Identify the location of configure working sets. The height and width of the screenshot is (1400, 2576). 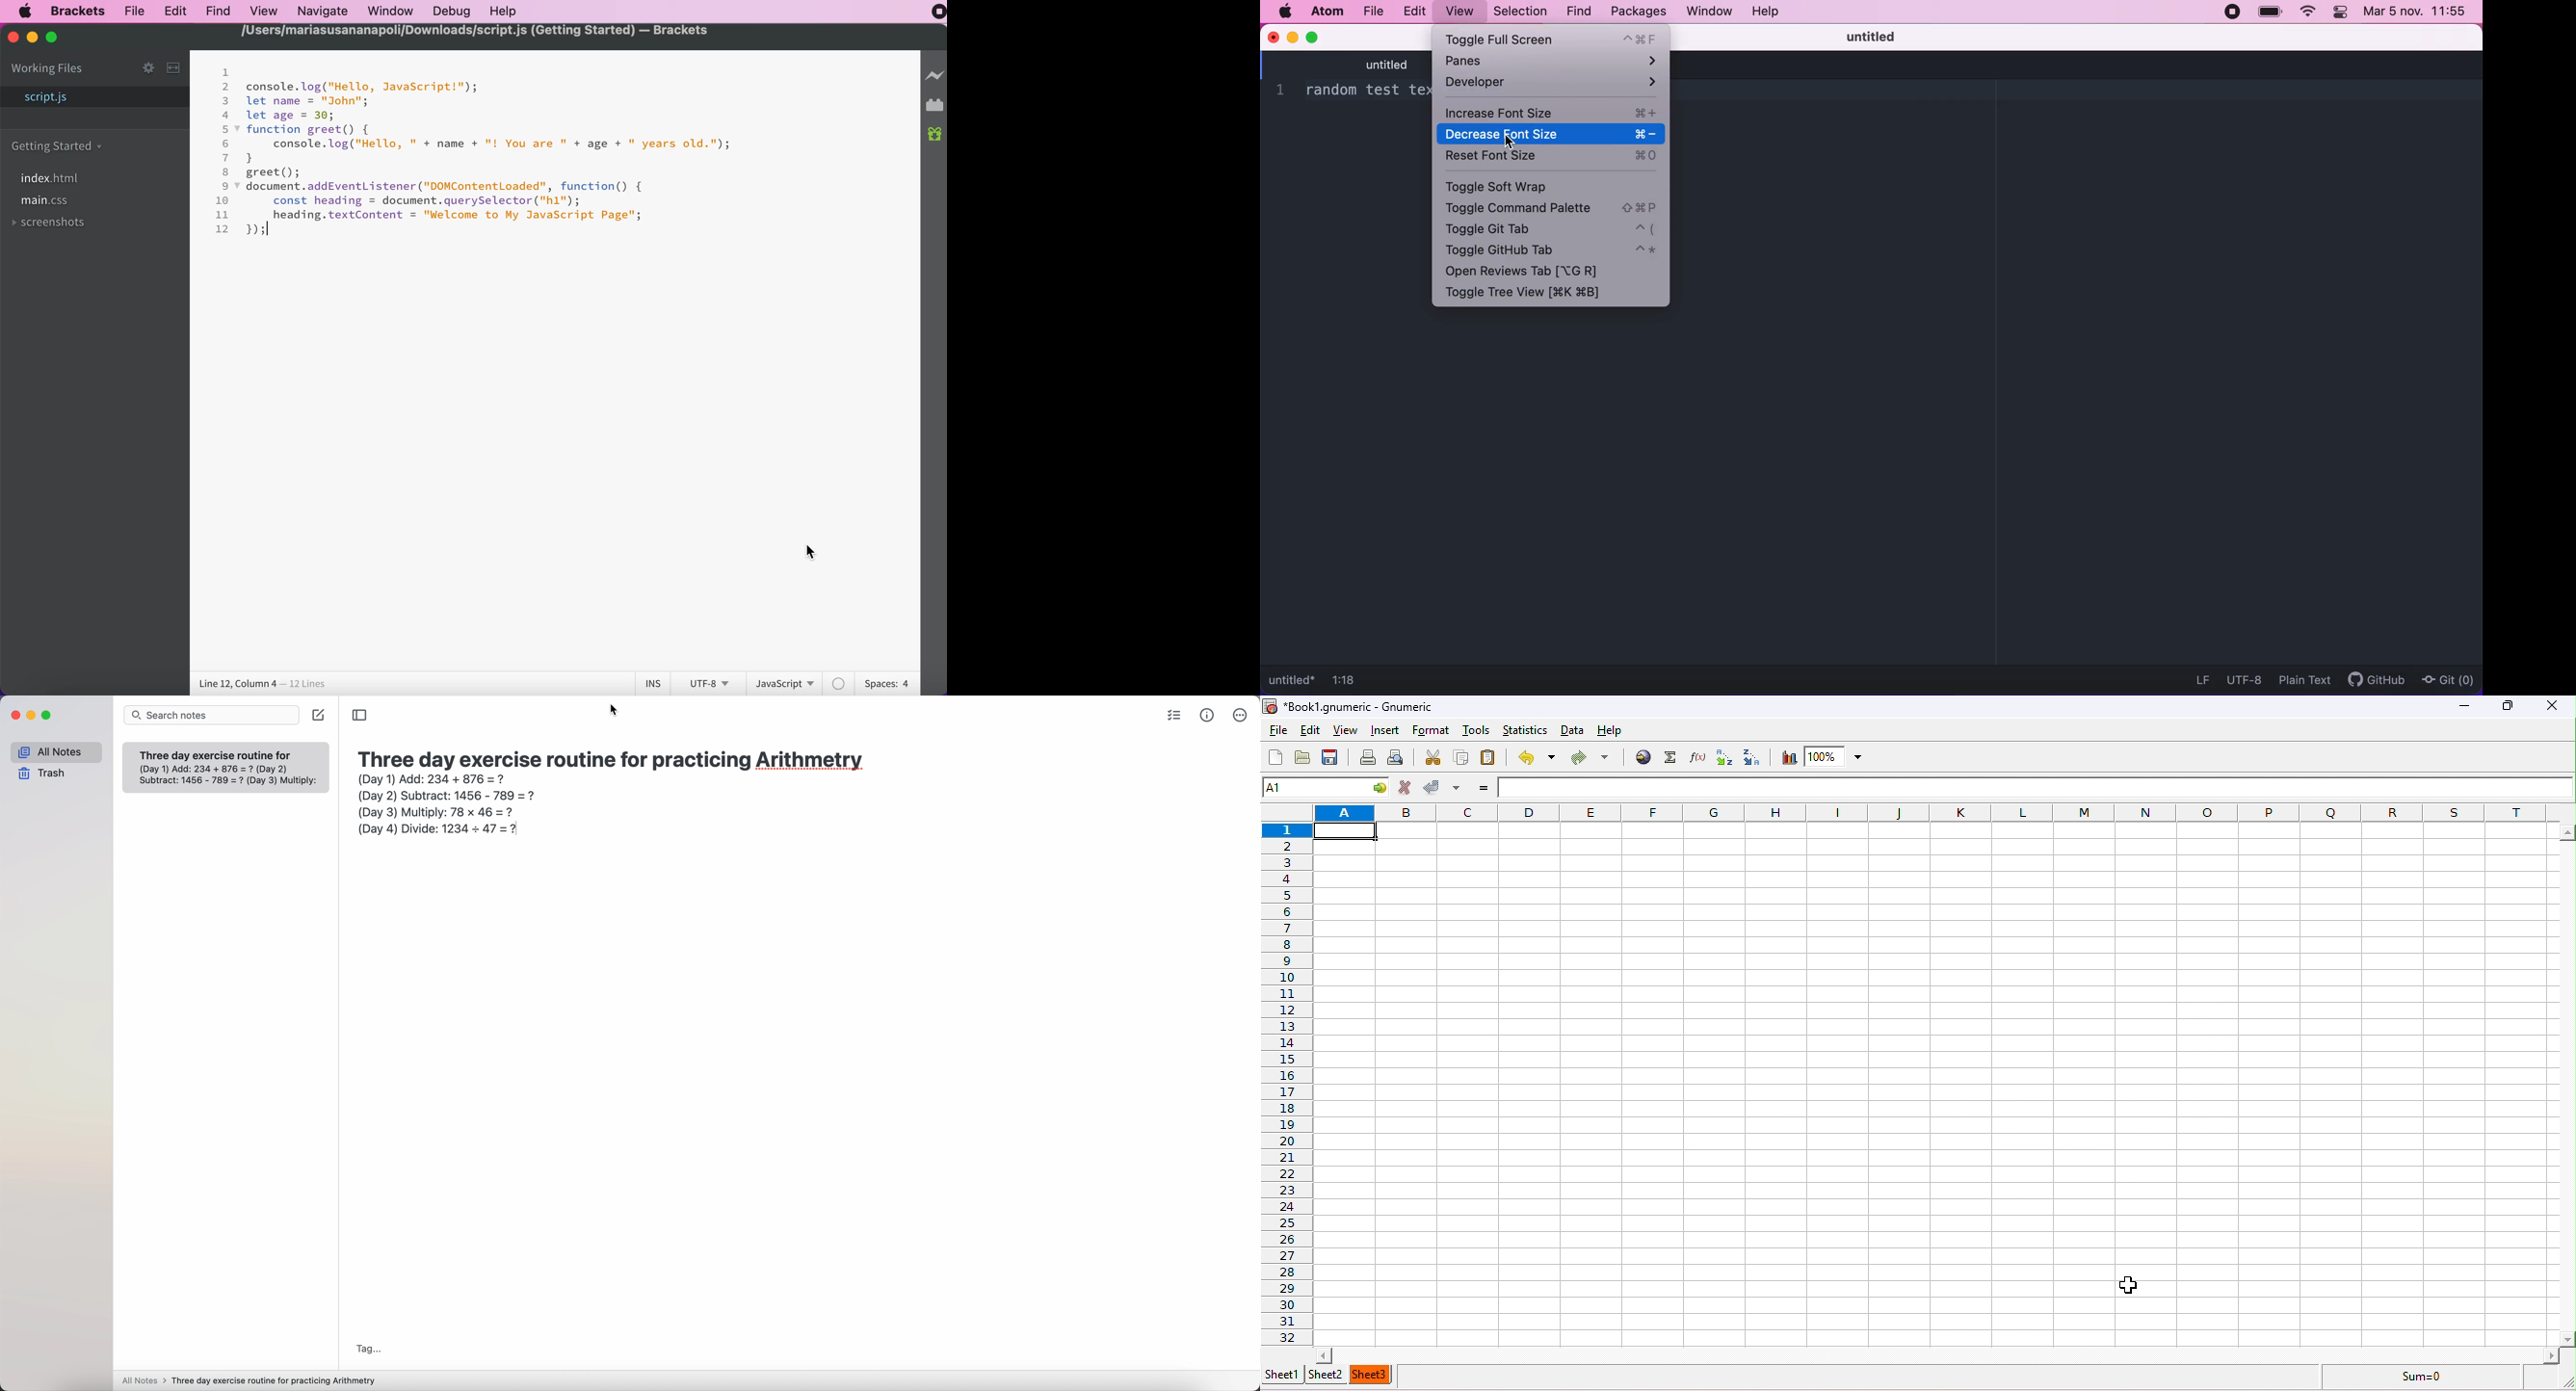
(139, 67).